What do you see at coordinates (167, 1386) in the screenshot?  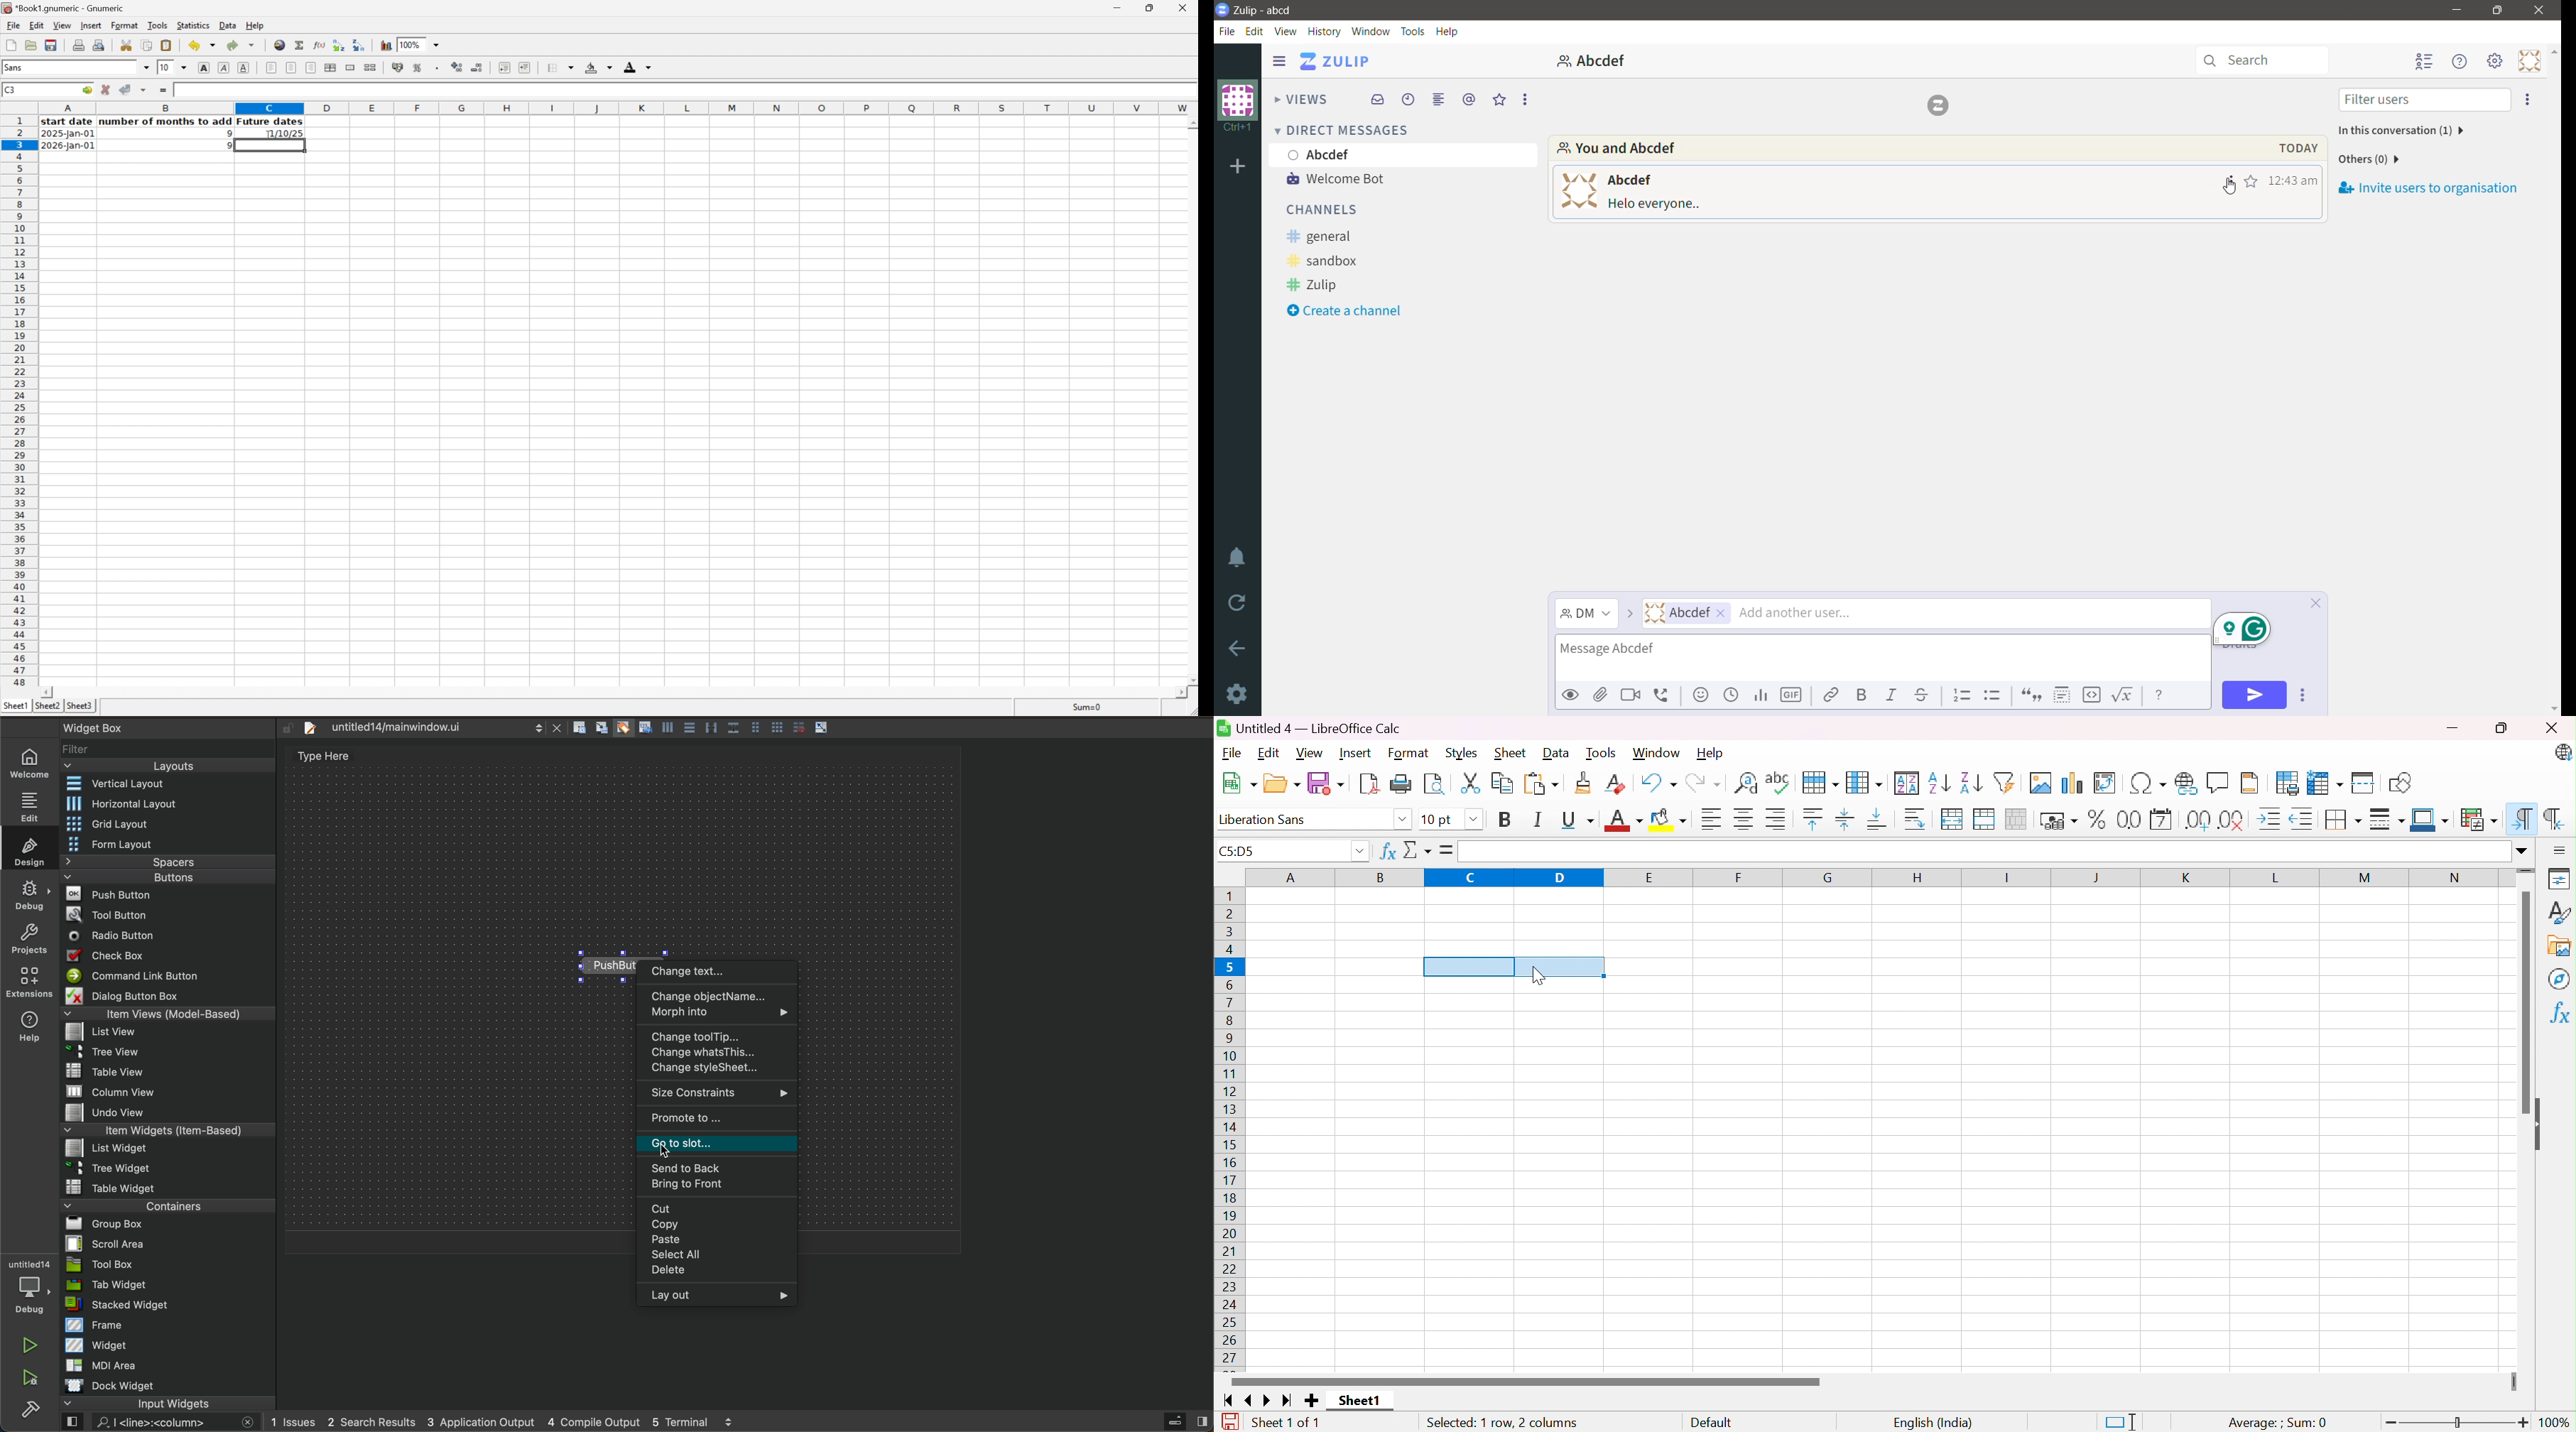 I see `dock widget` at bounding box center [167, 1386].